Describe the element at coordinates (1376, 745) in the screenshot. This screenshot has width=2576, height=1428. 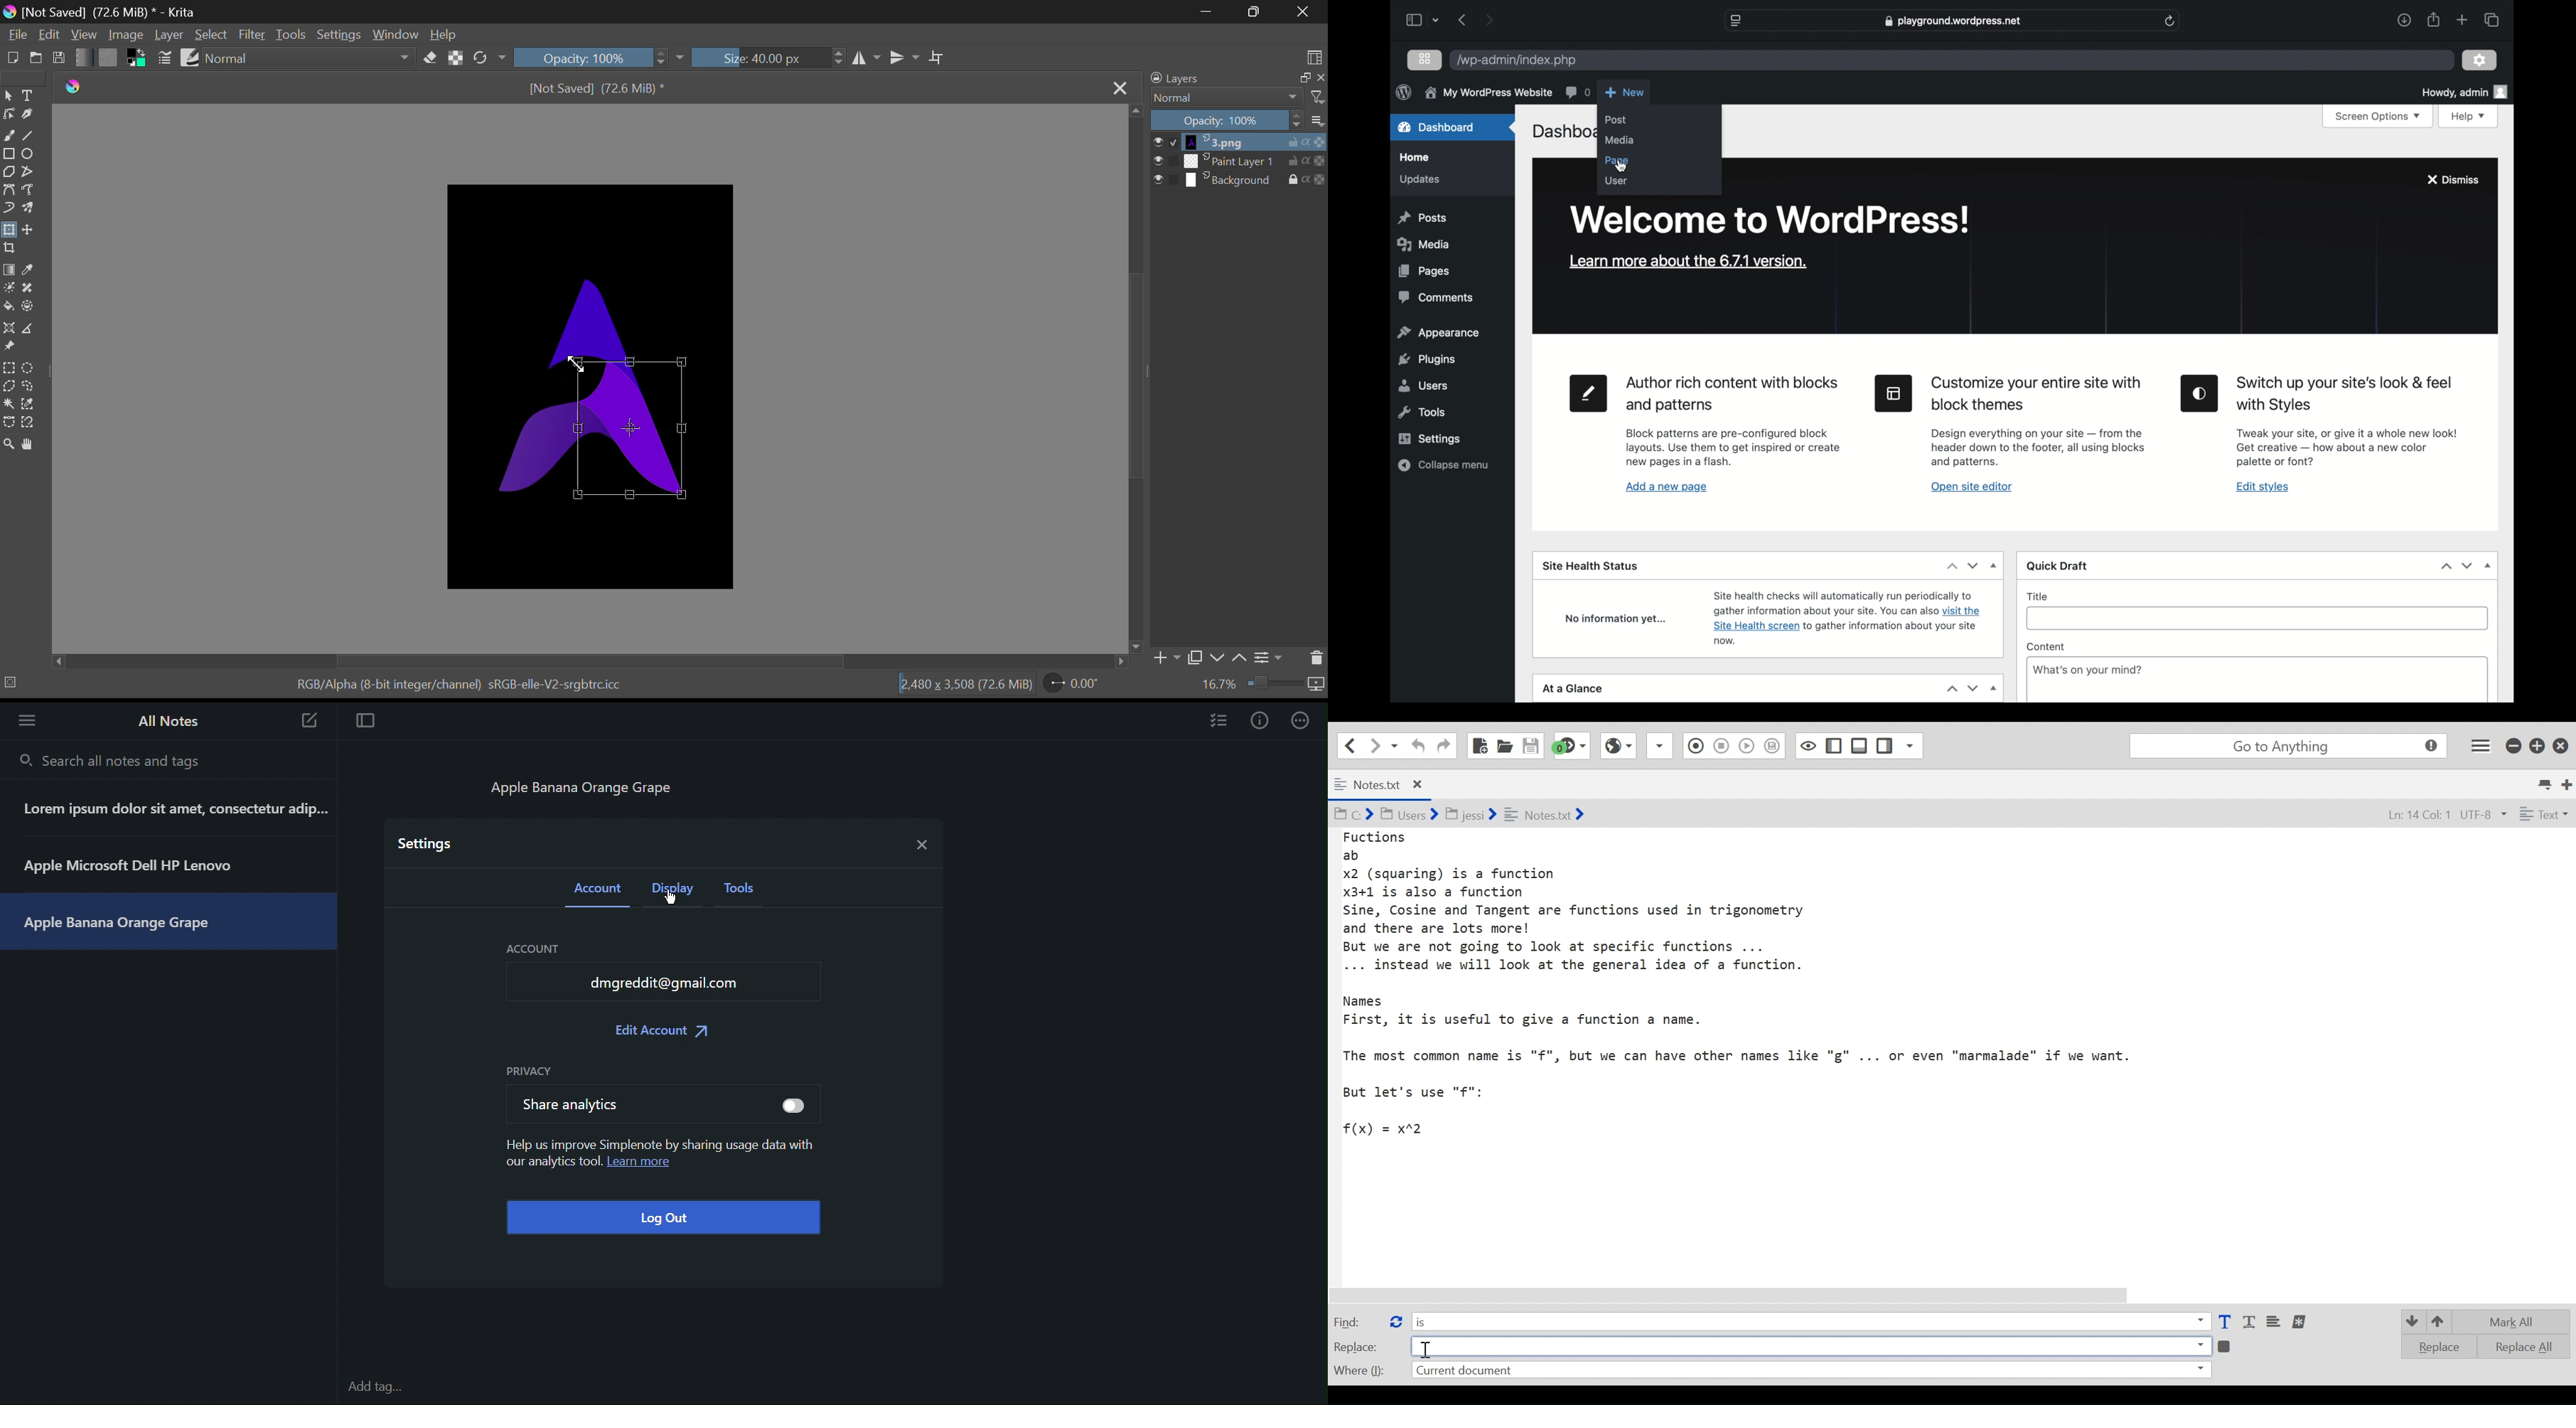
I see `Go forward one location` at that location.